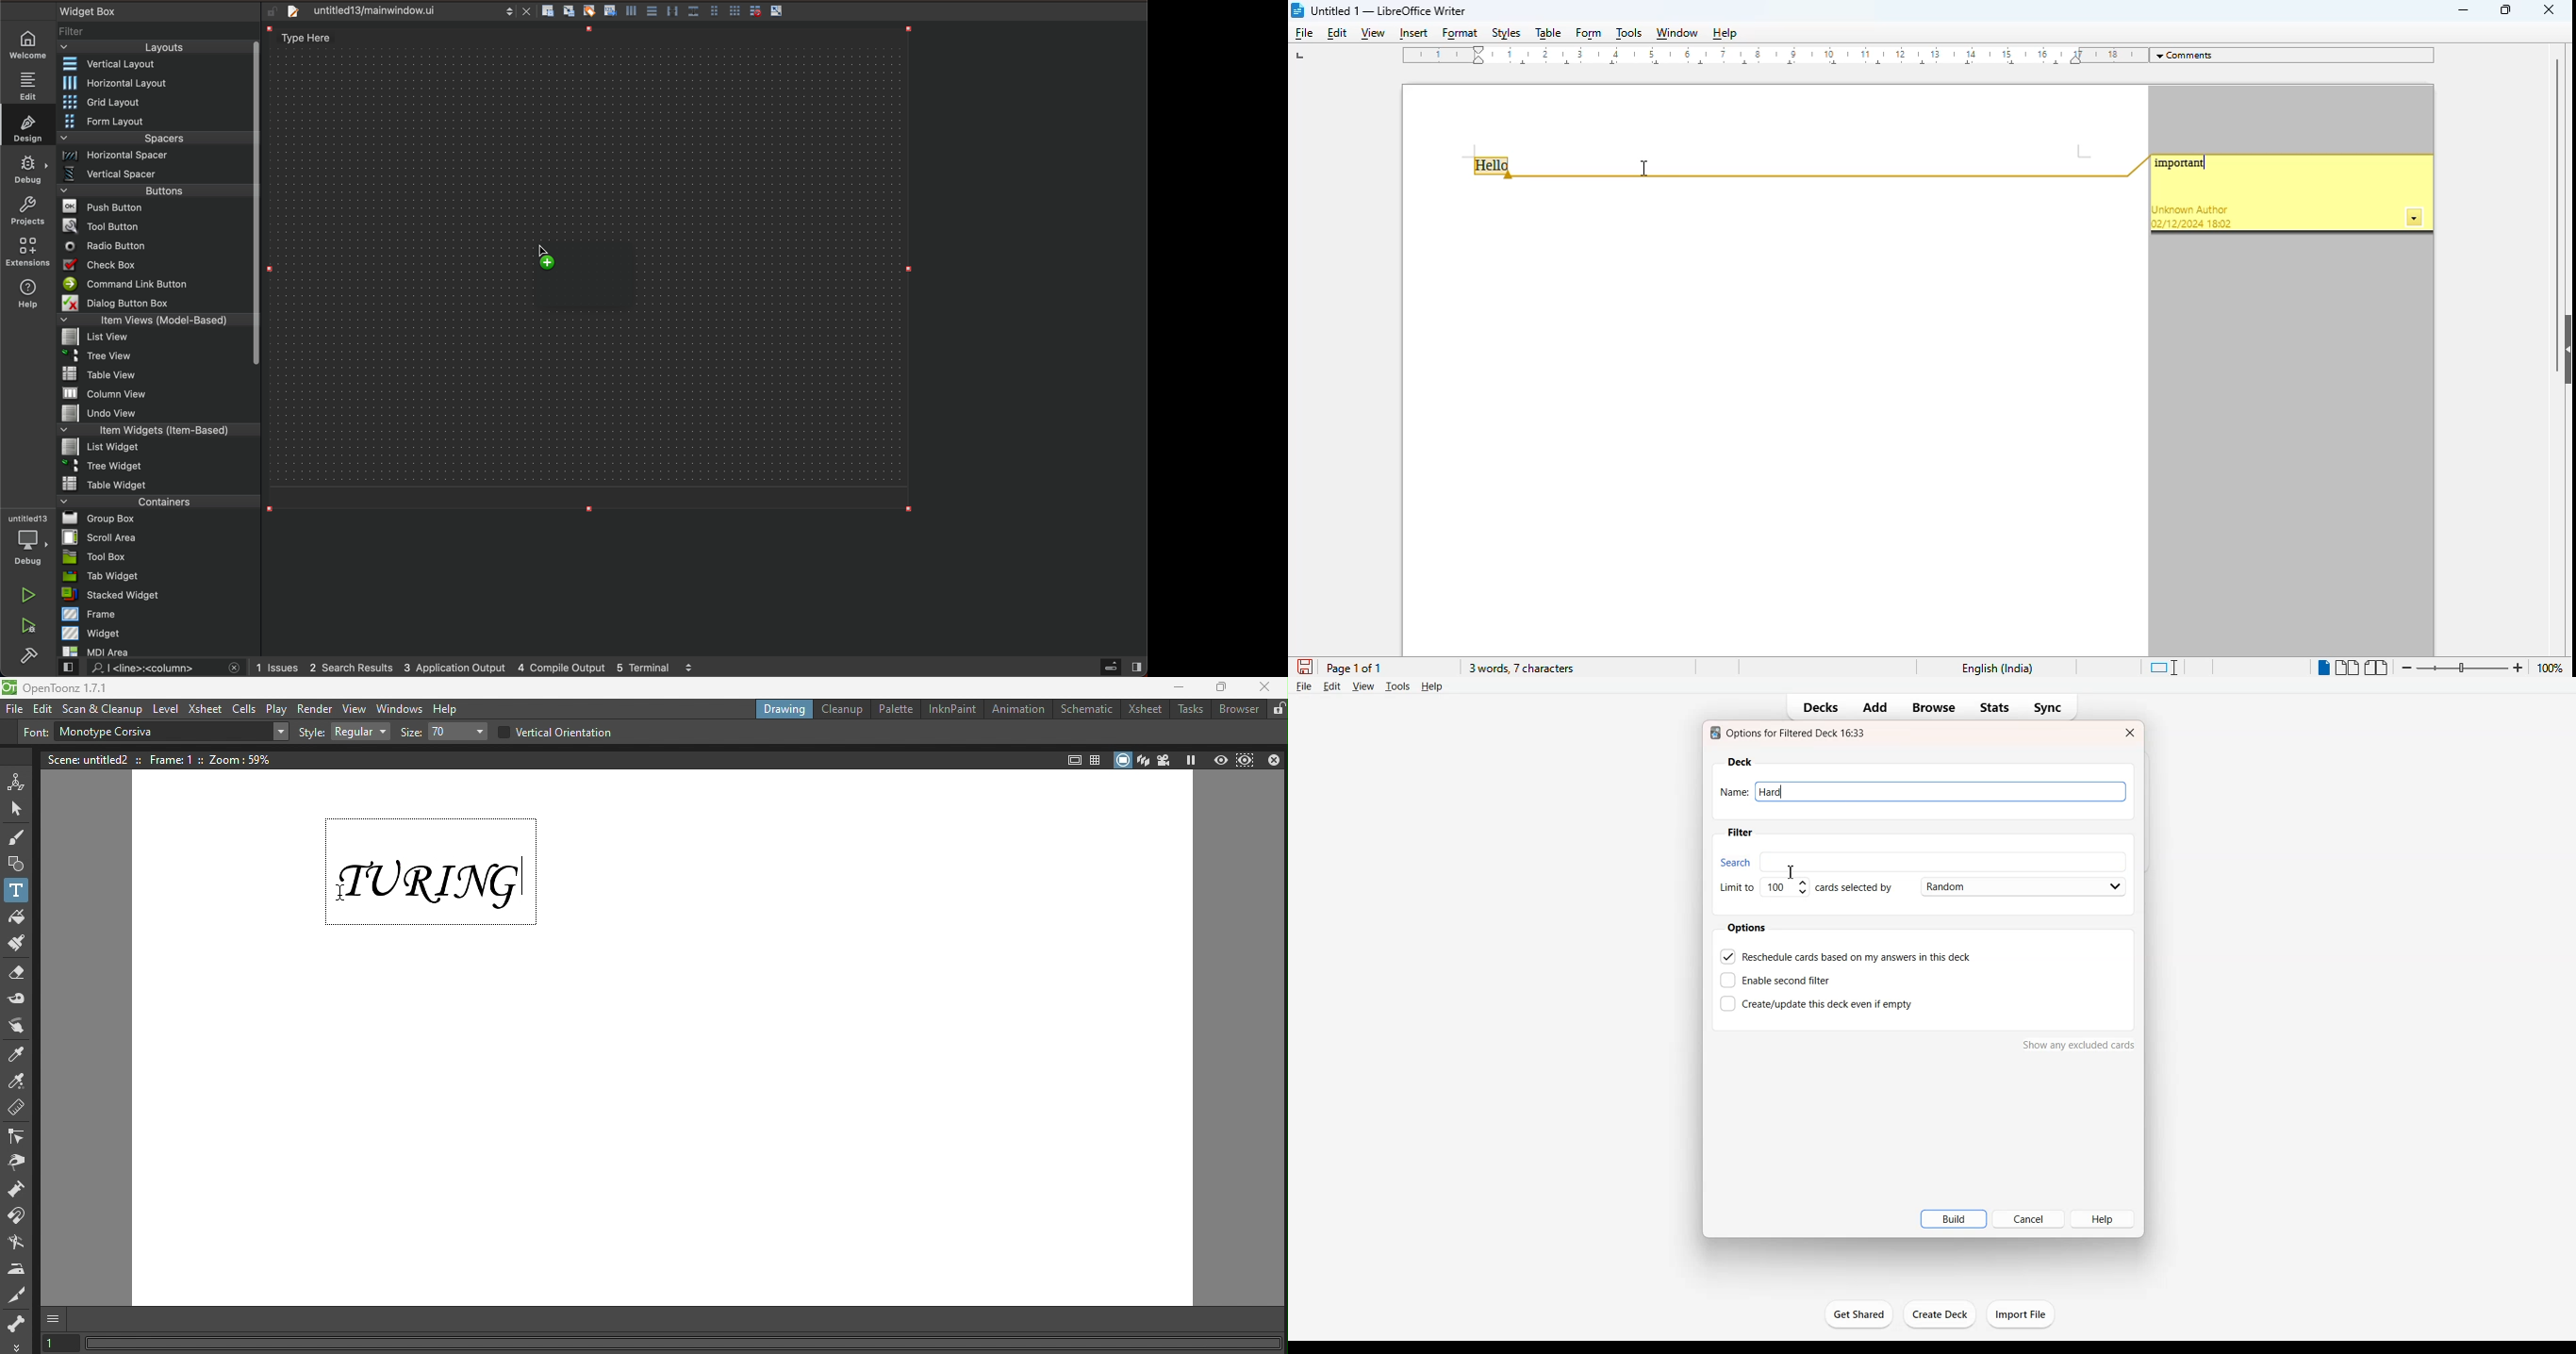 This screenshot has height=1372, width=2576. I want to click on show, so click(2564, 350).